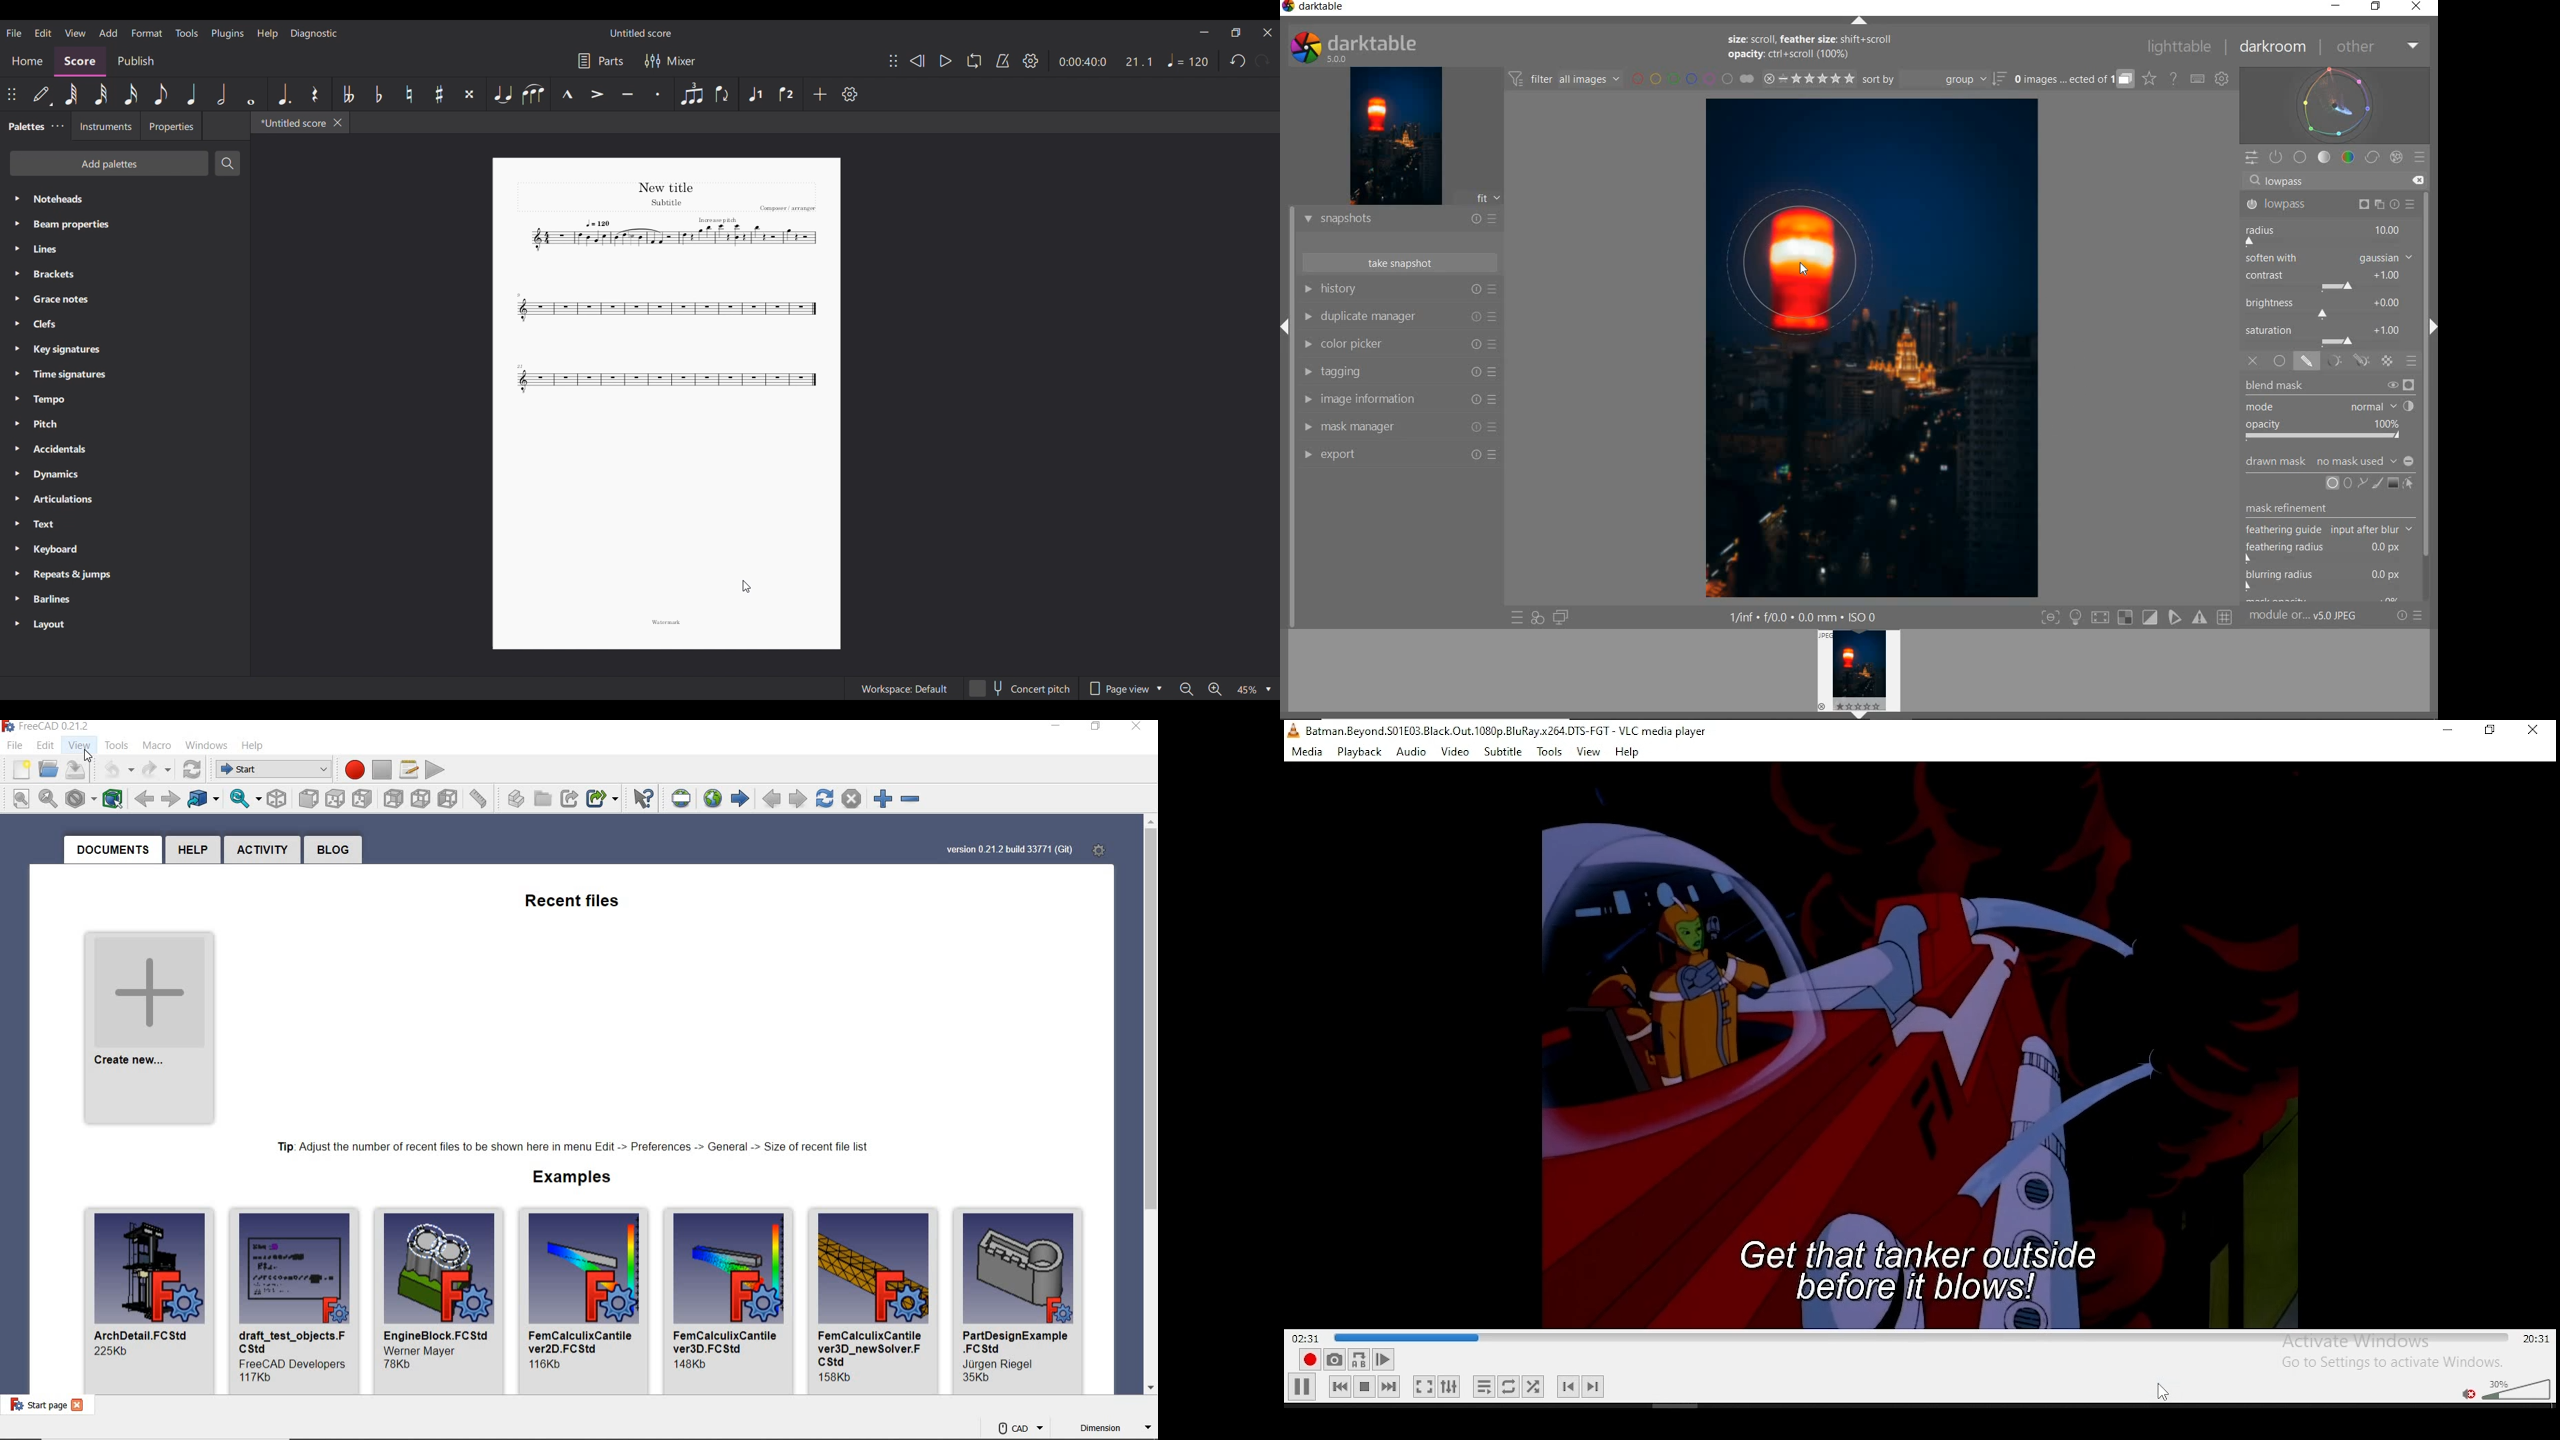 The image size is (2576, 1456). Describe the element at coordinates (2328, 234) in the screenshot. I see `RADIUS` at that location.